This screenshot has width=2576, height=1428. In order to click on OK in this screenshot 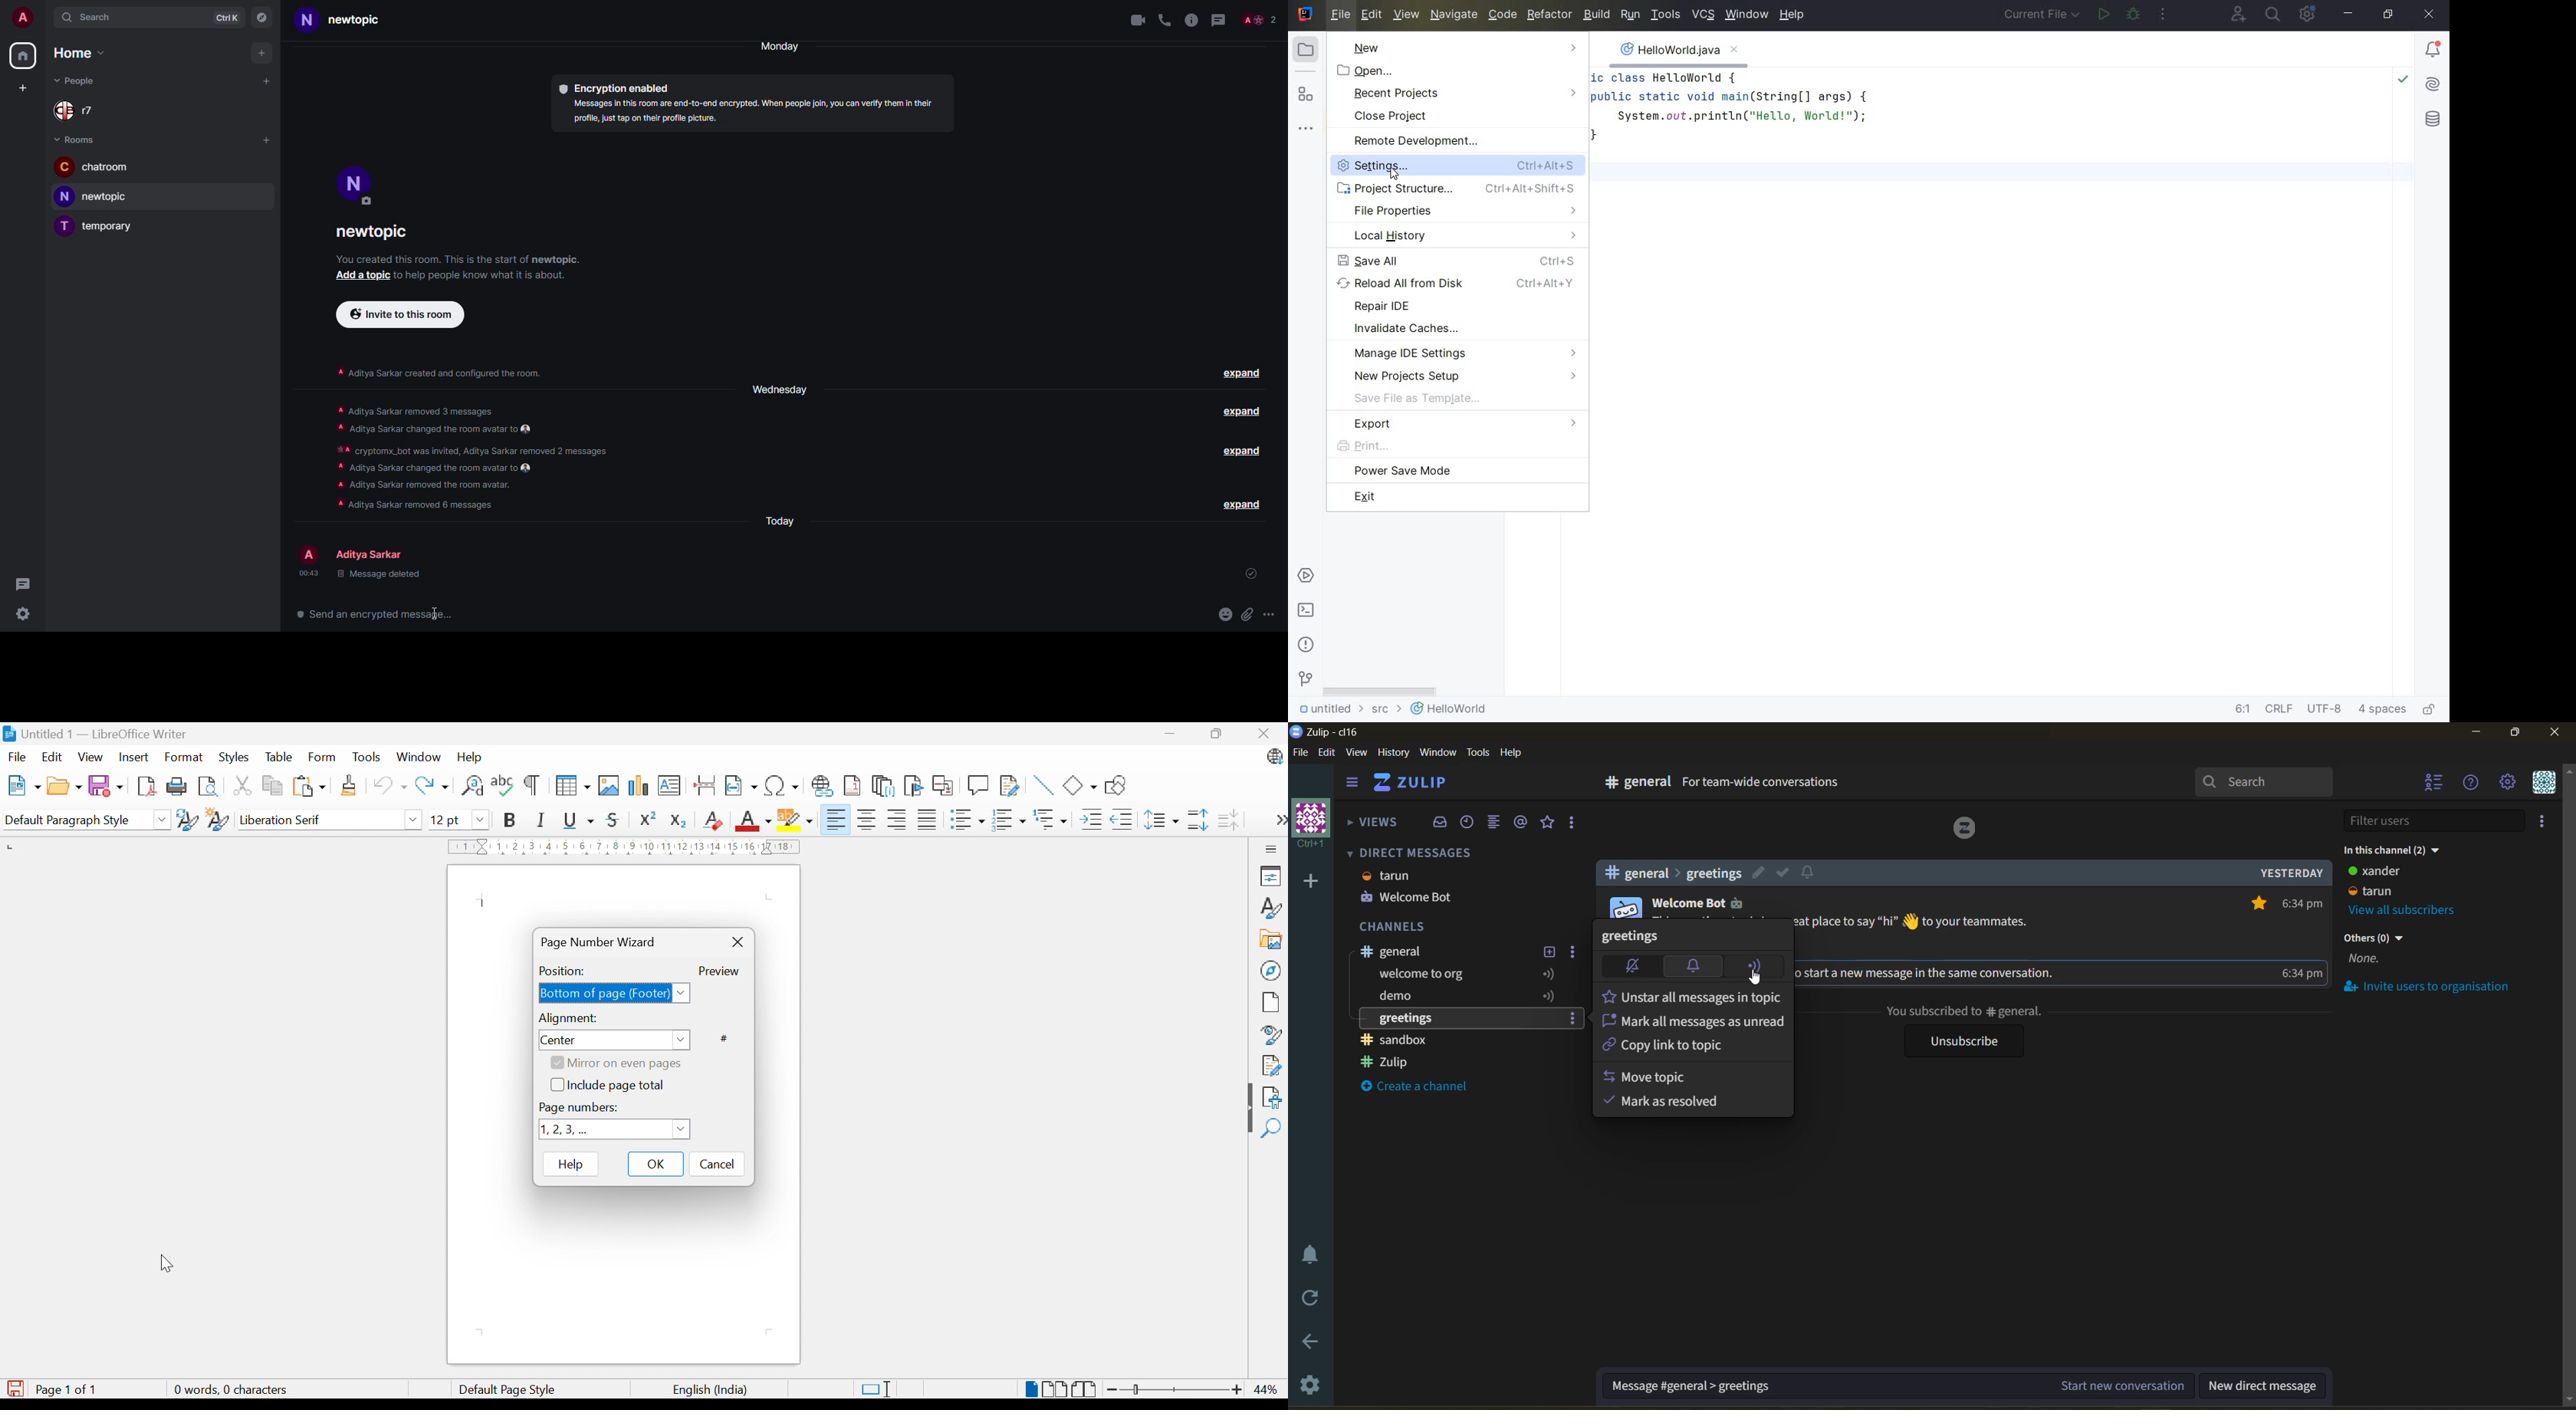, I will do `click(655, 1163)`.